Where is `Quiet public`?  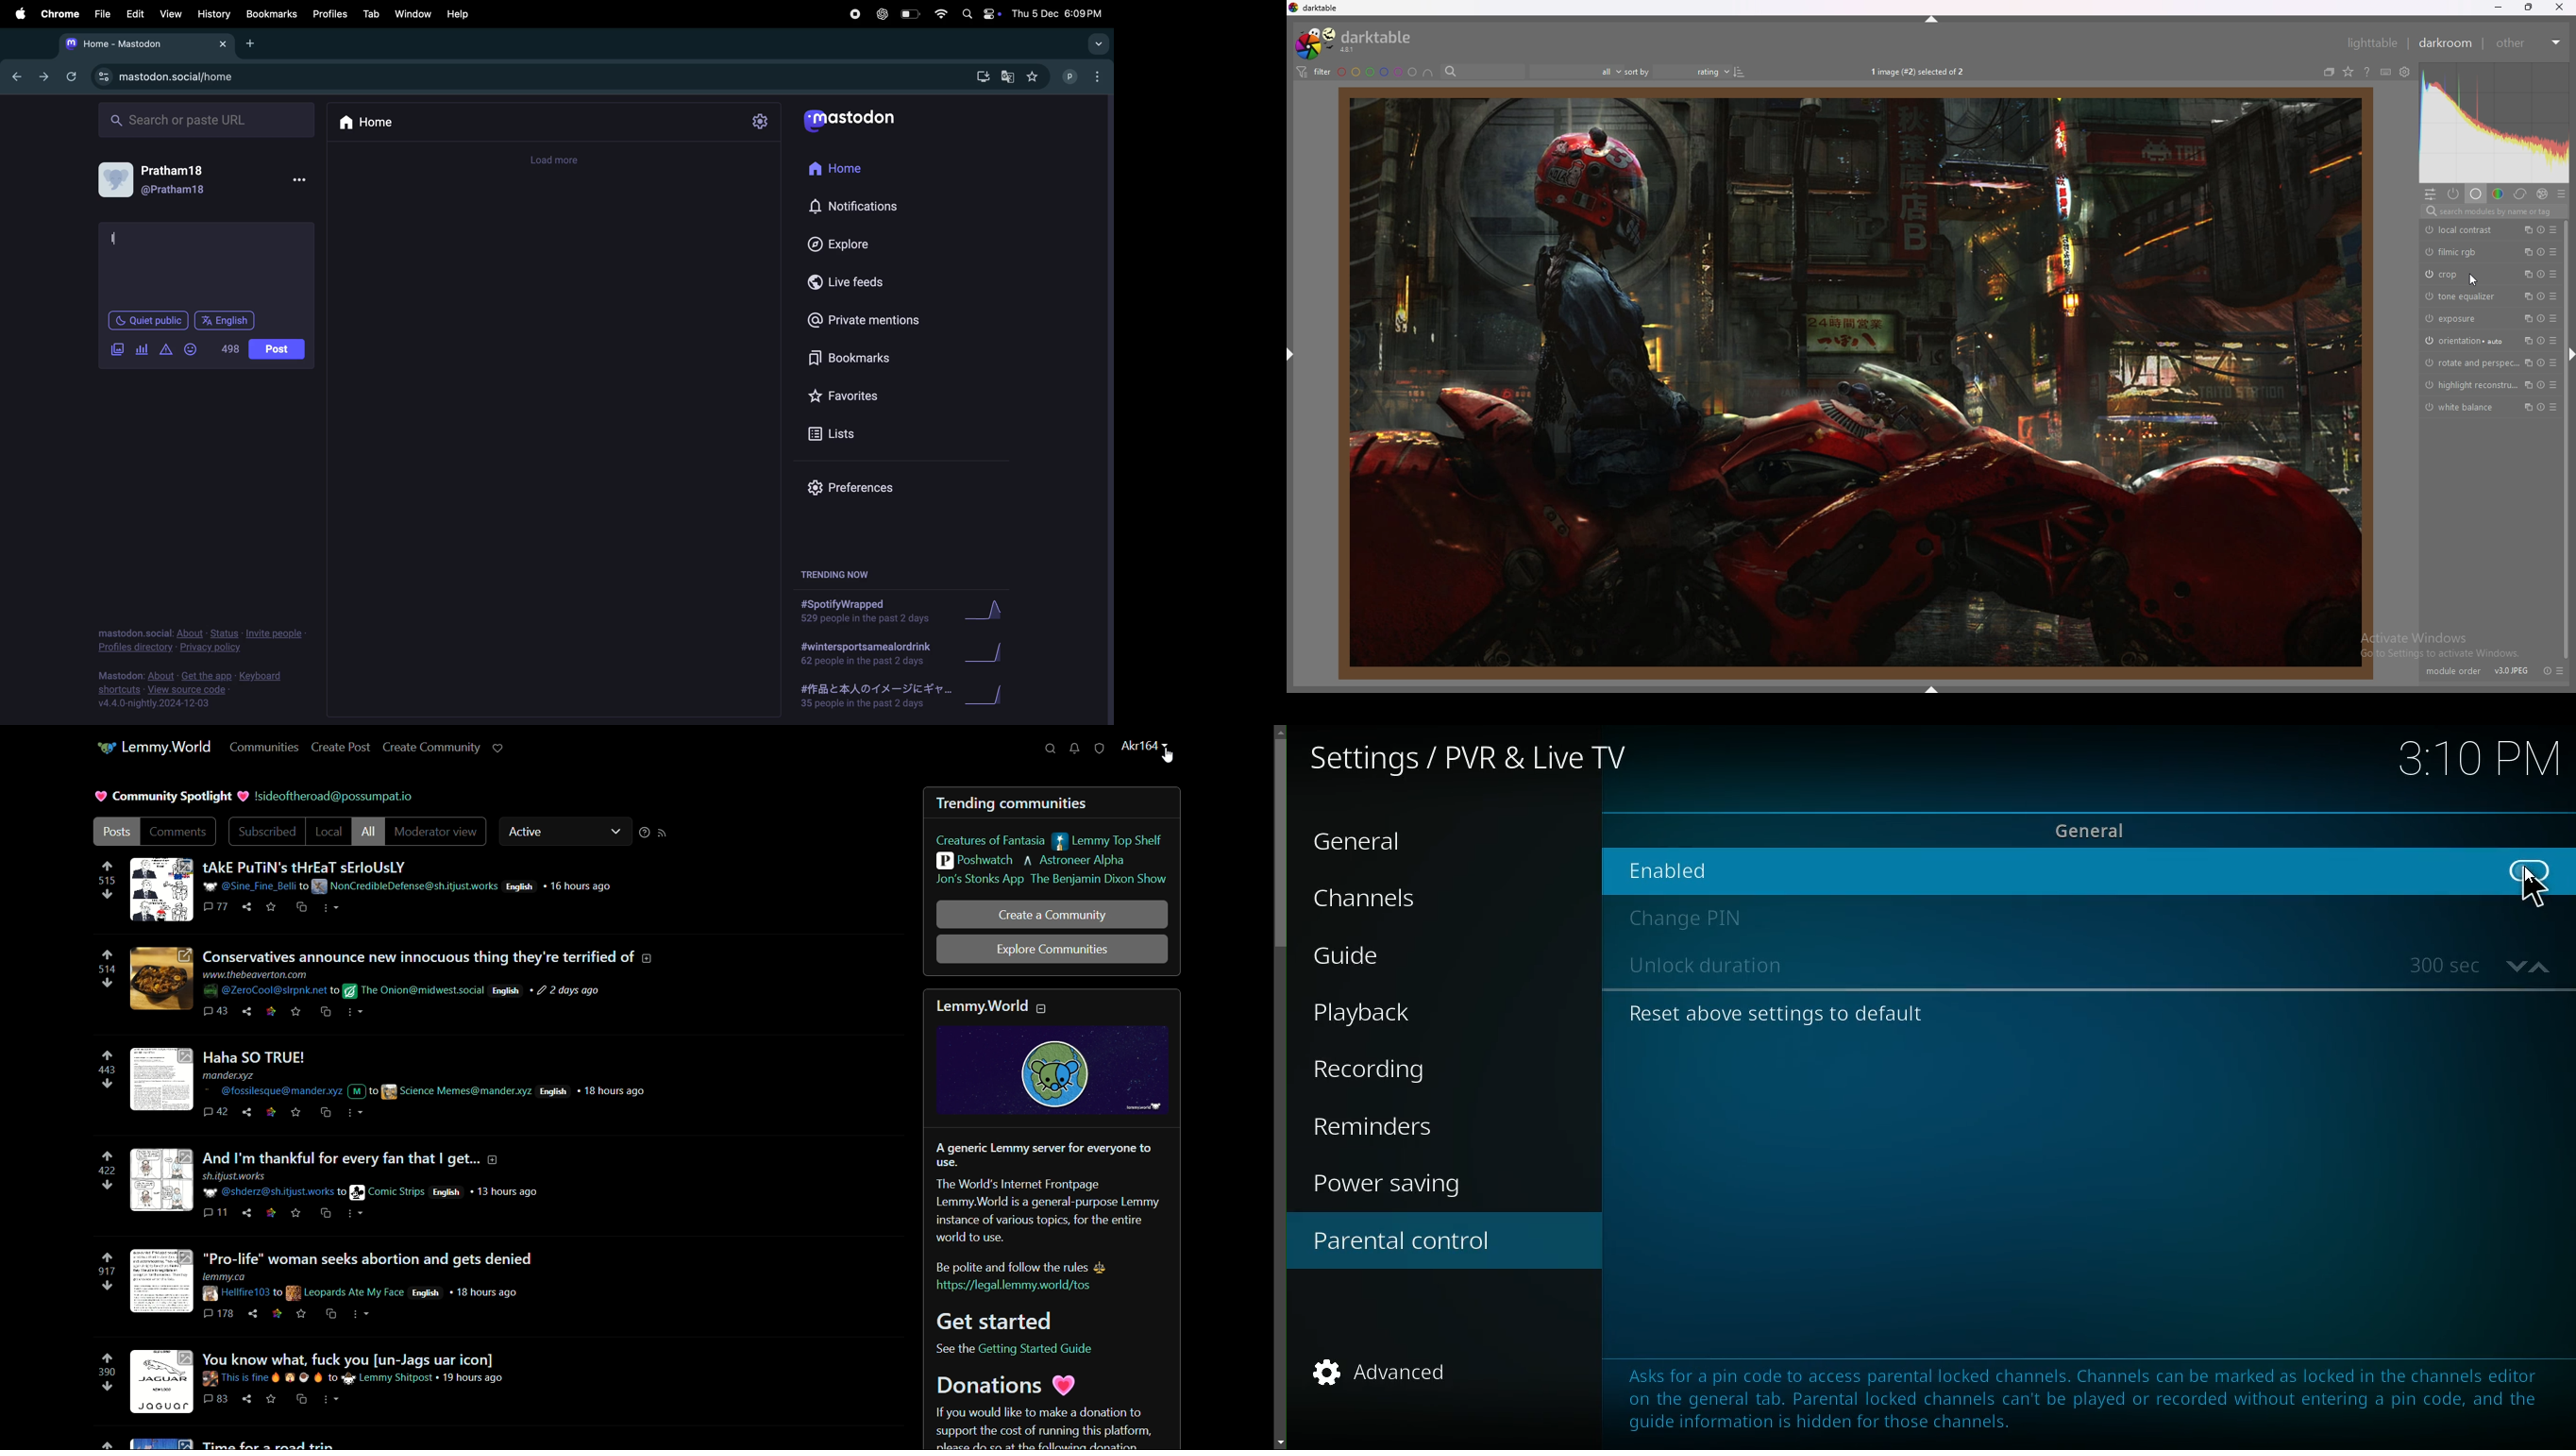 Quiet public is located at coordinates (147, 320).